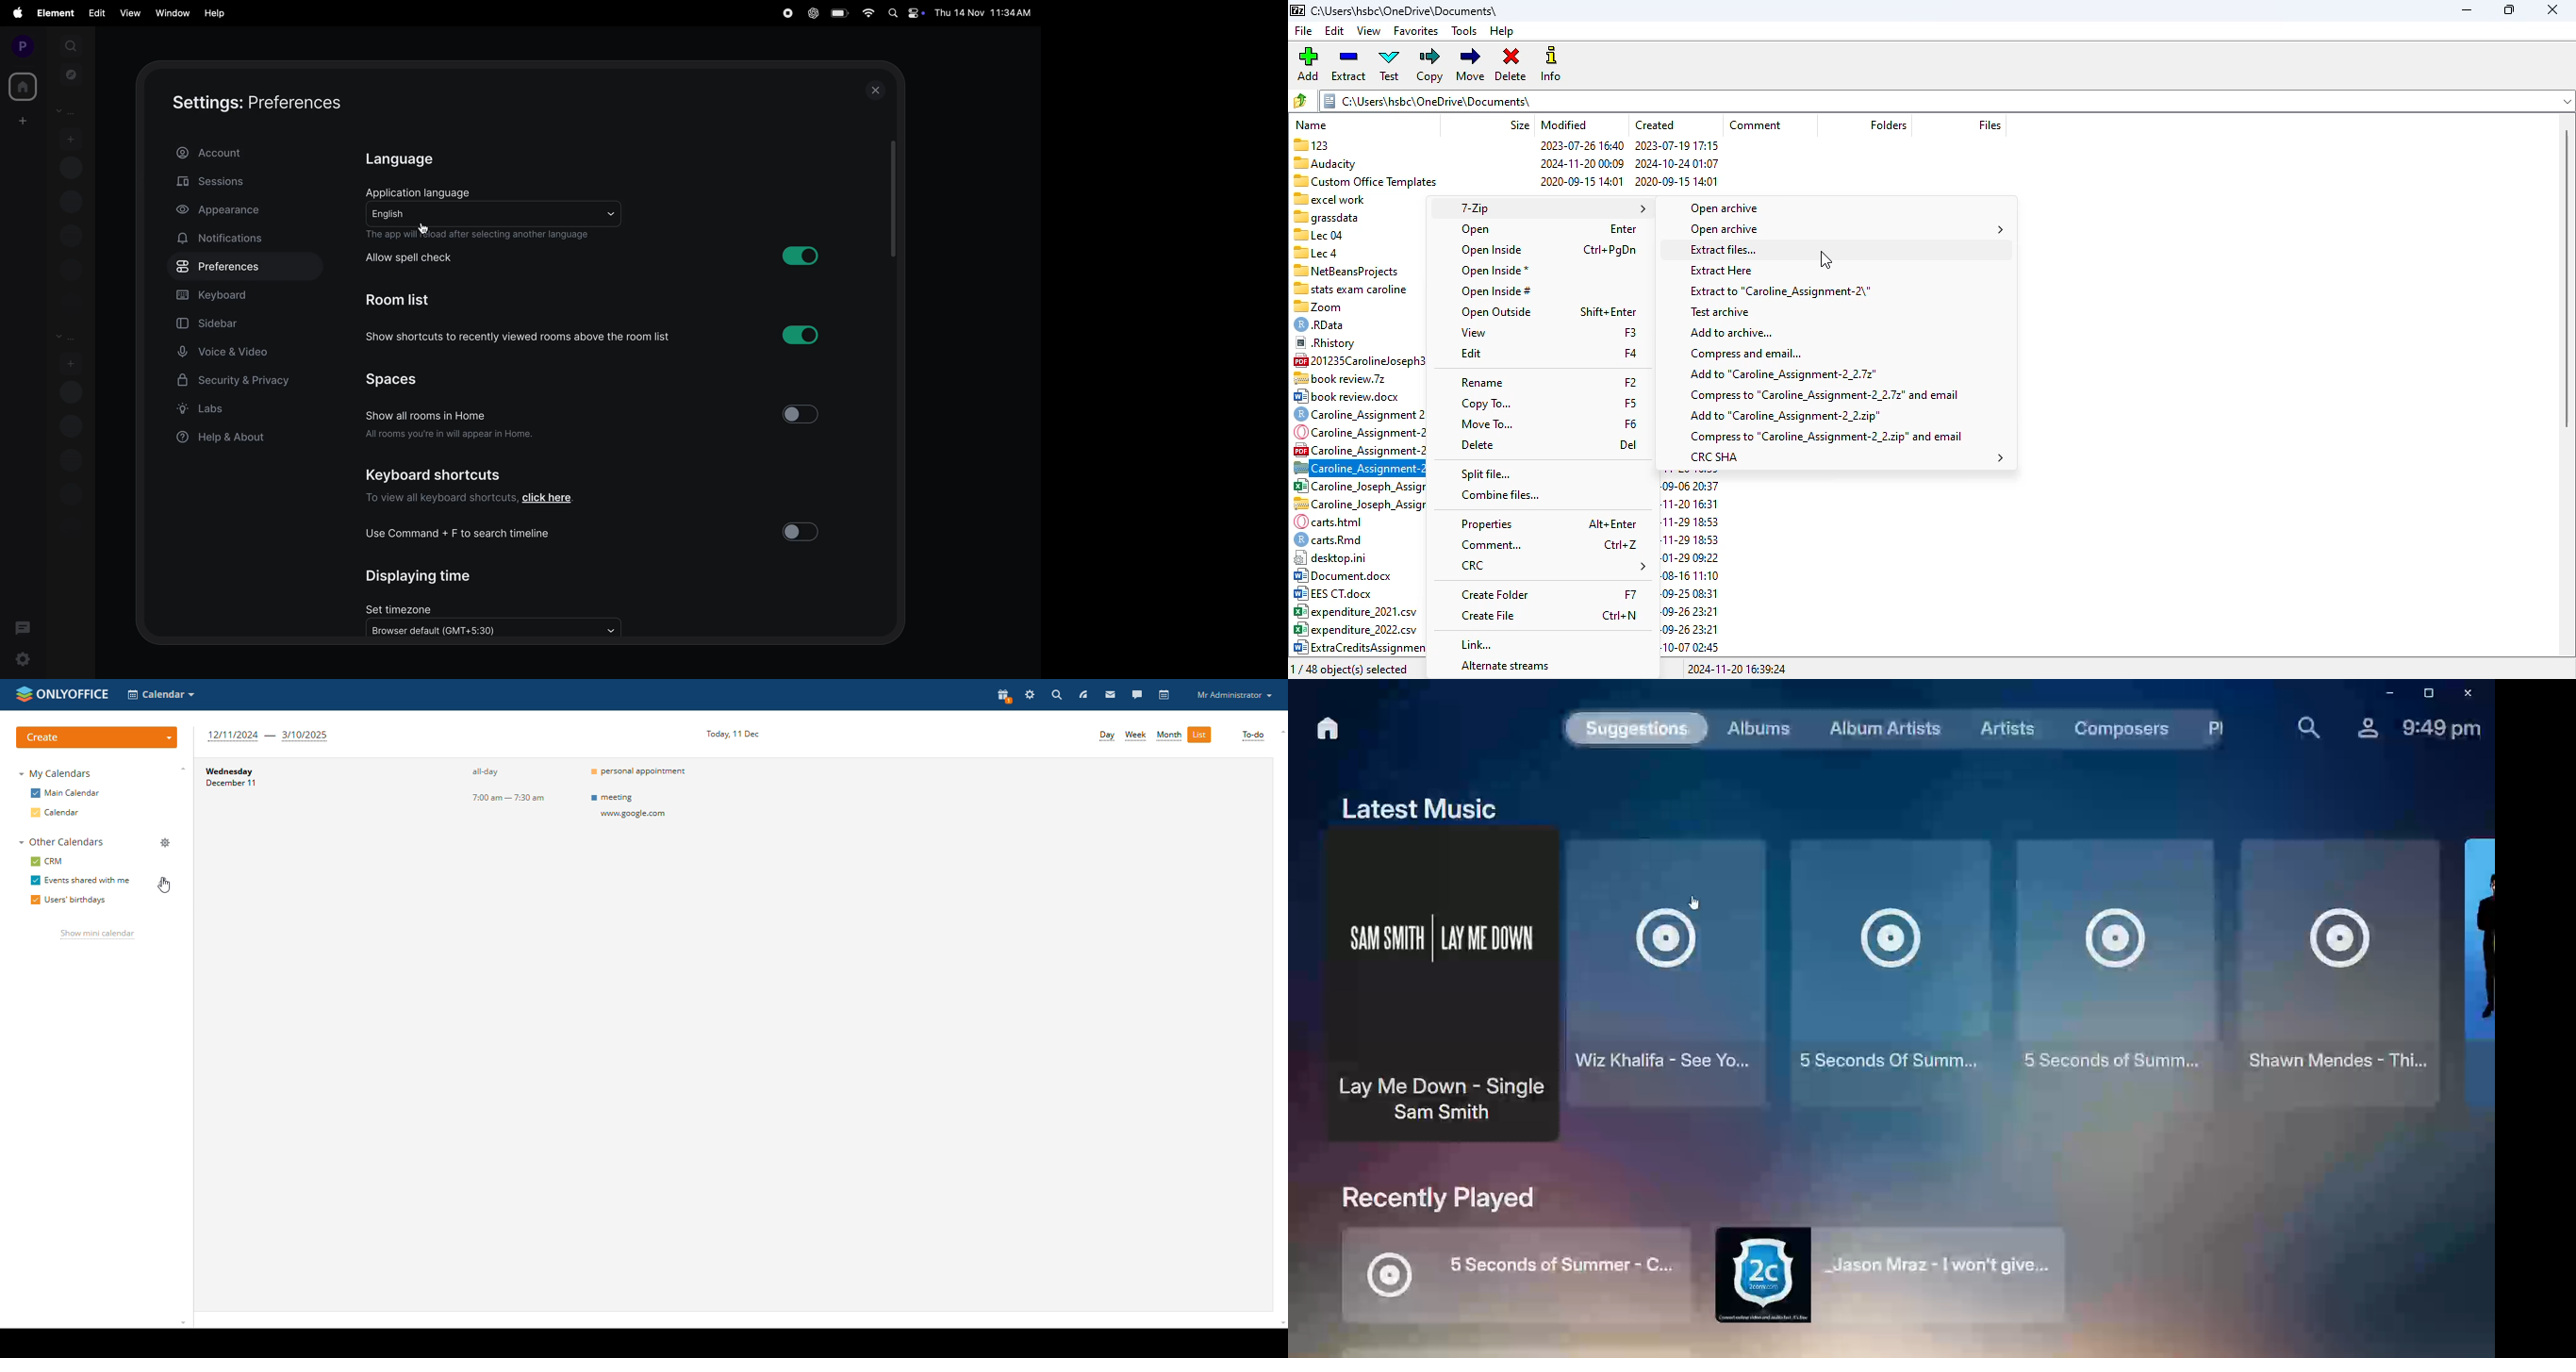 The height and width of the screenshot is (1372, 2576). I want to click on carts.Rmd 298 2022-12-06 19:01 2022-11-29 18:53, so click(1357, 539).